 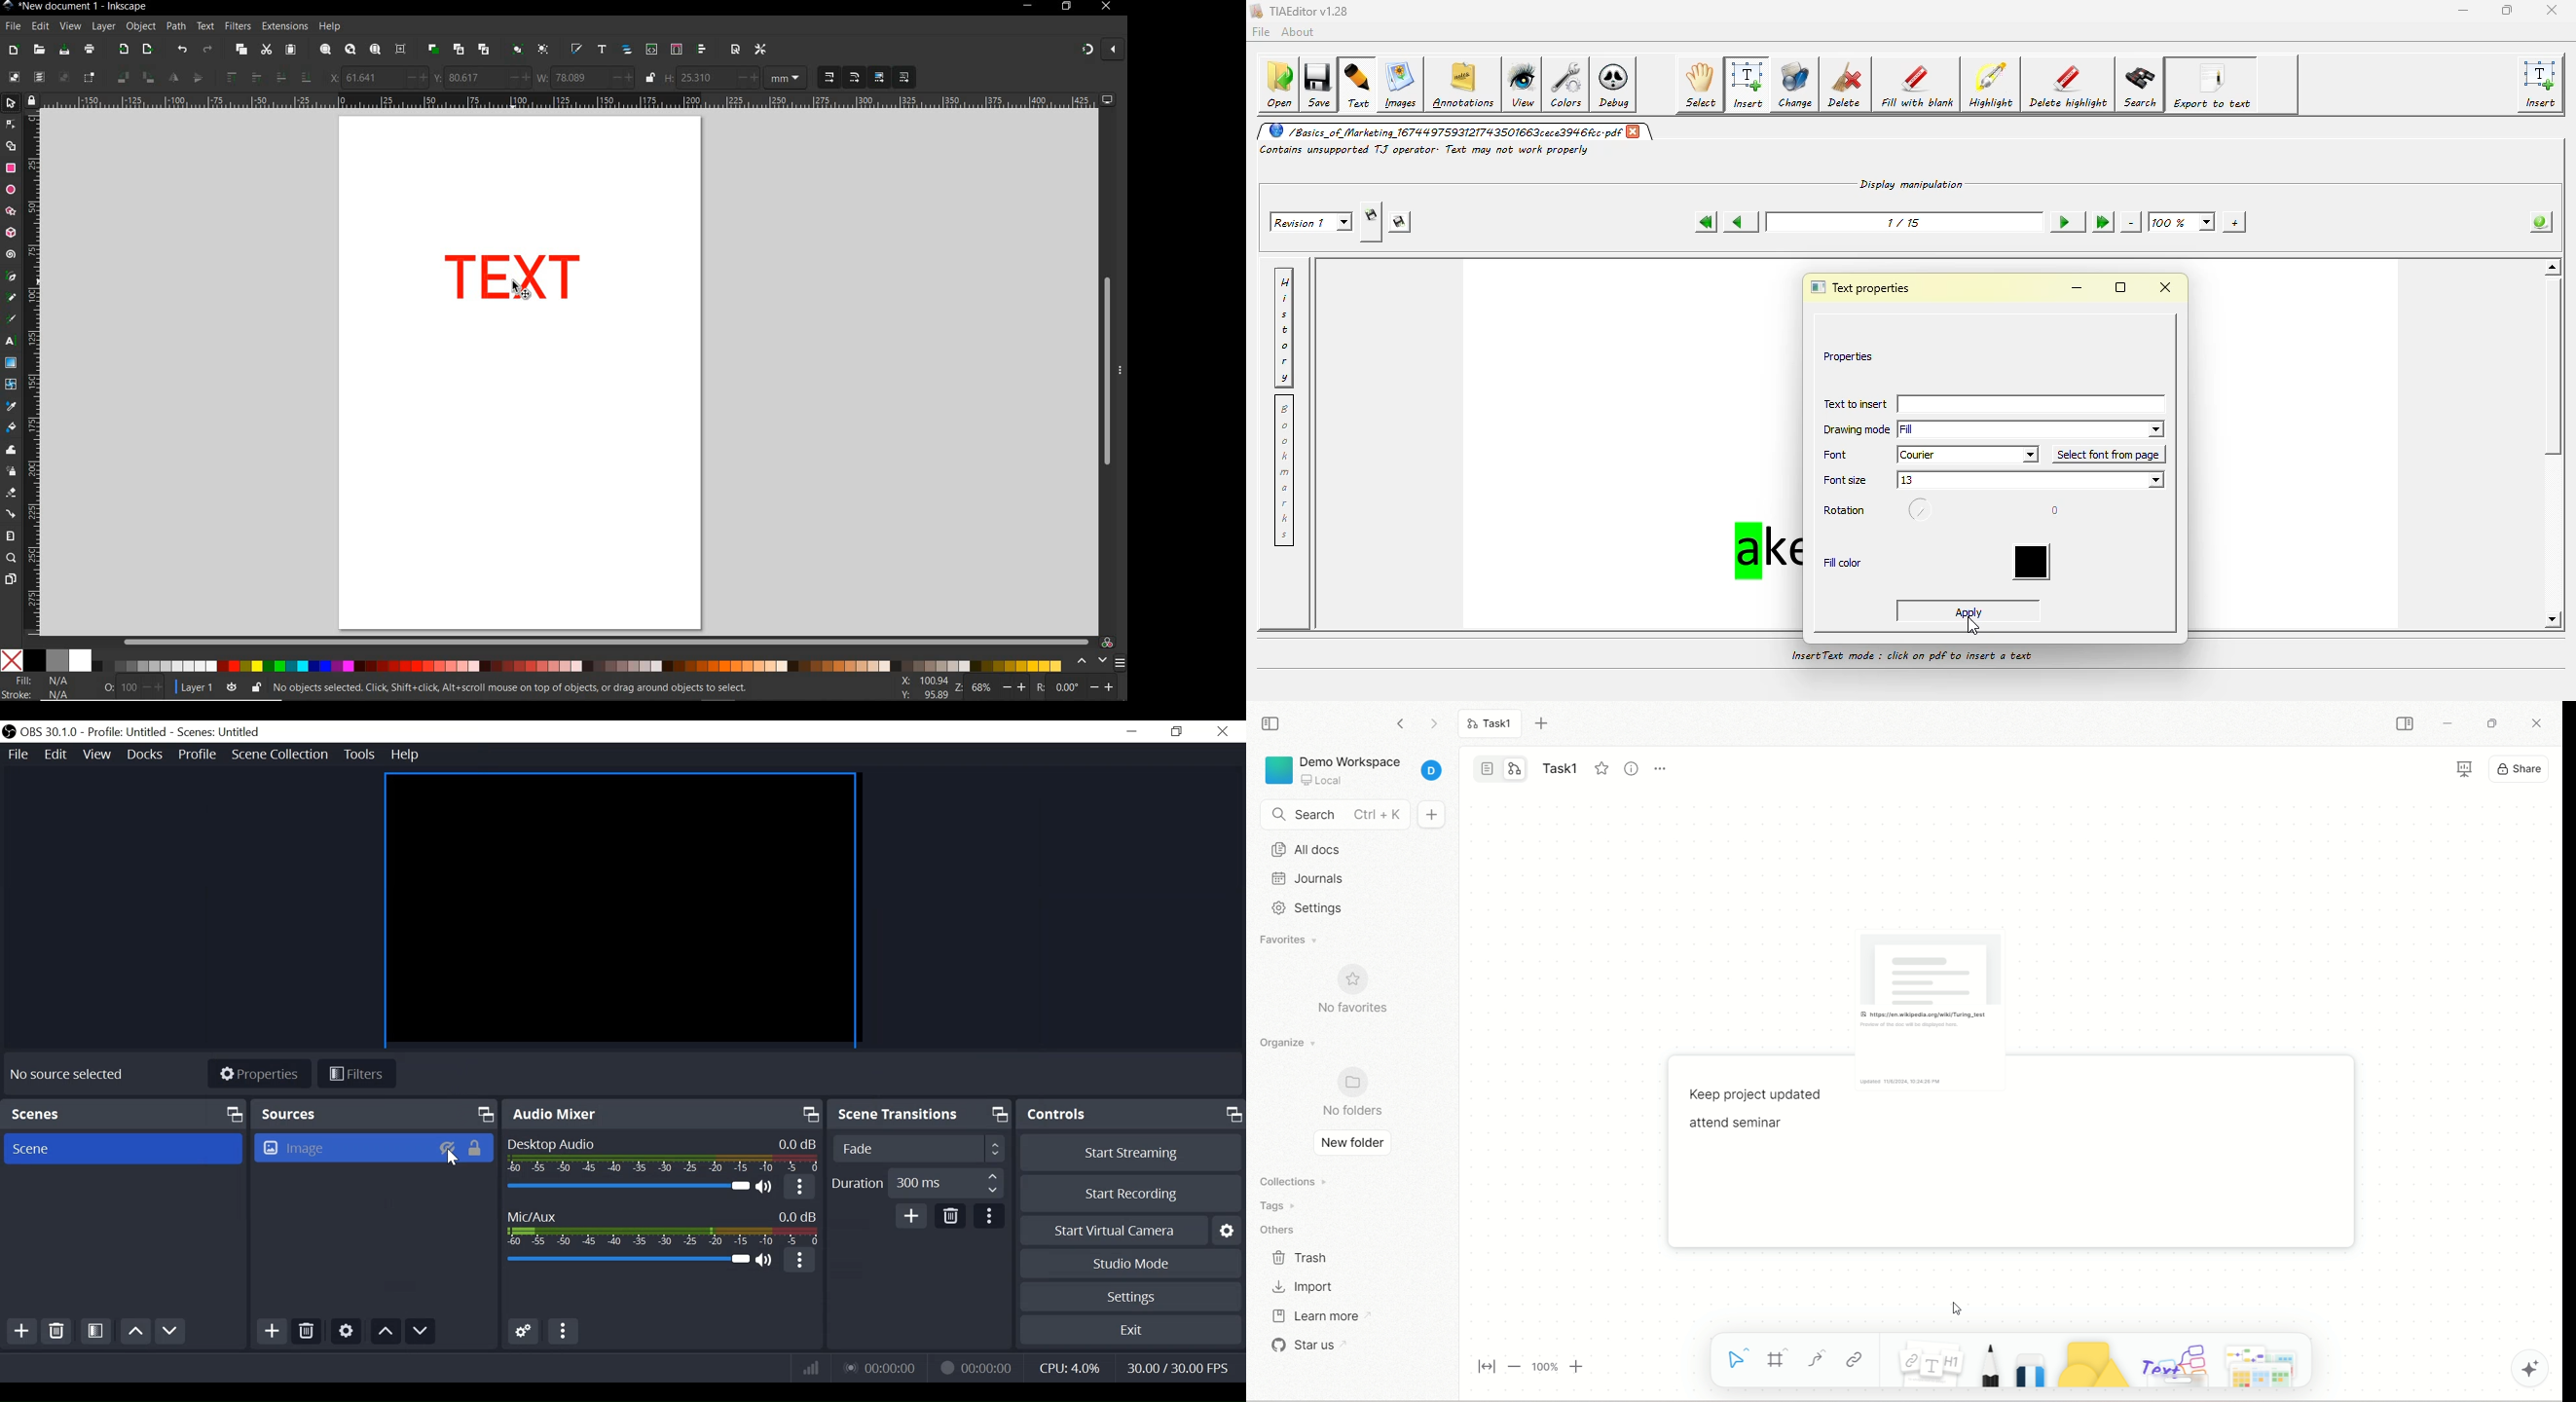 What do you see at coordinates (356, 1074) in the screenshot?
I see `Filters` at bounding box center [356, 1074].